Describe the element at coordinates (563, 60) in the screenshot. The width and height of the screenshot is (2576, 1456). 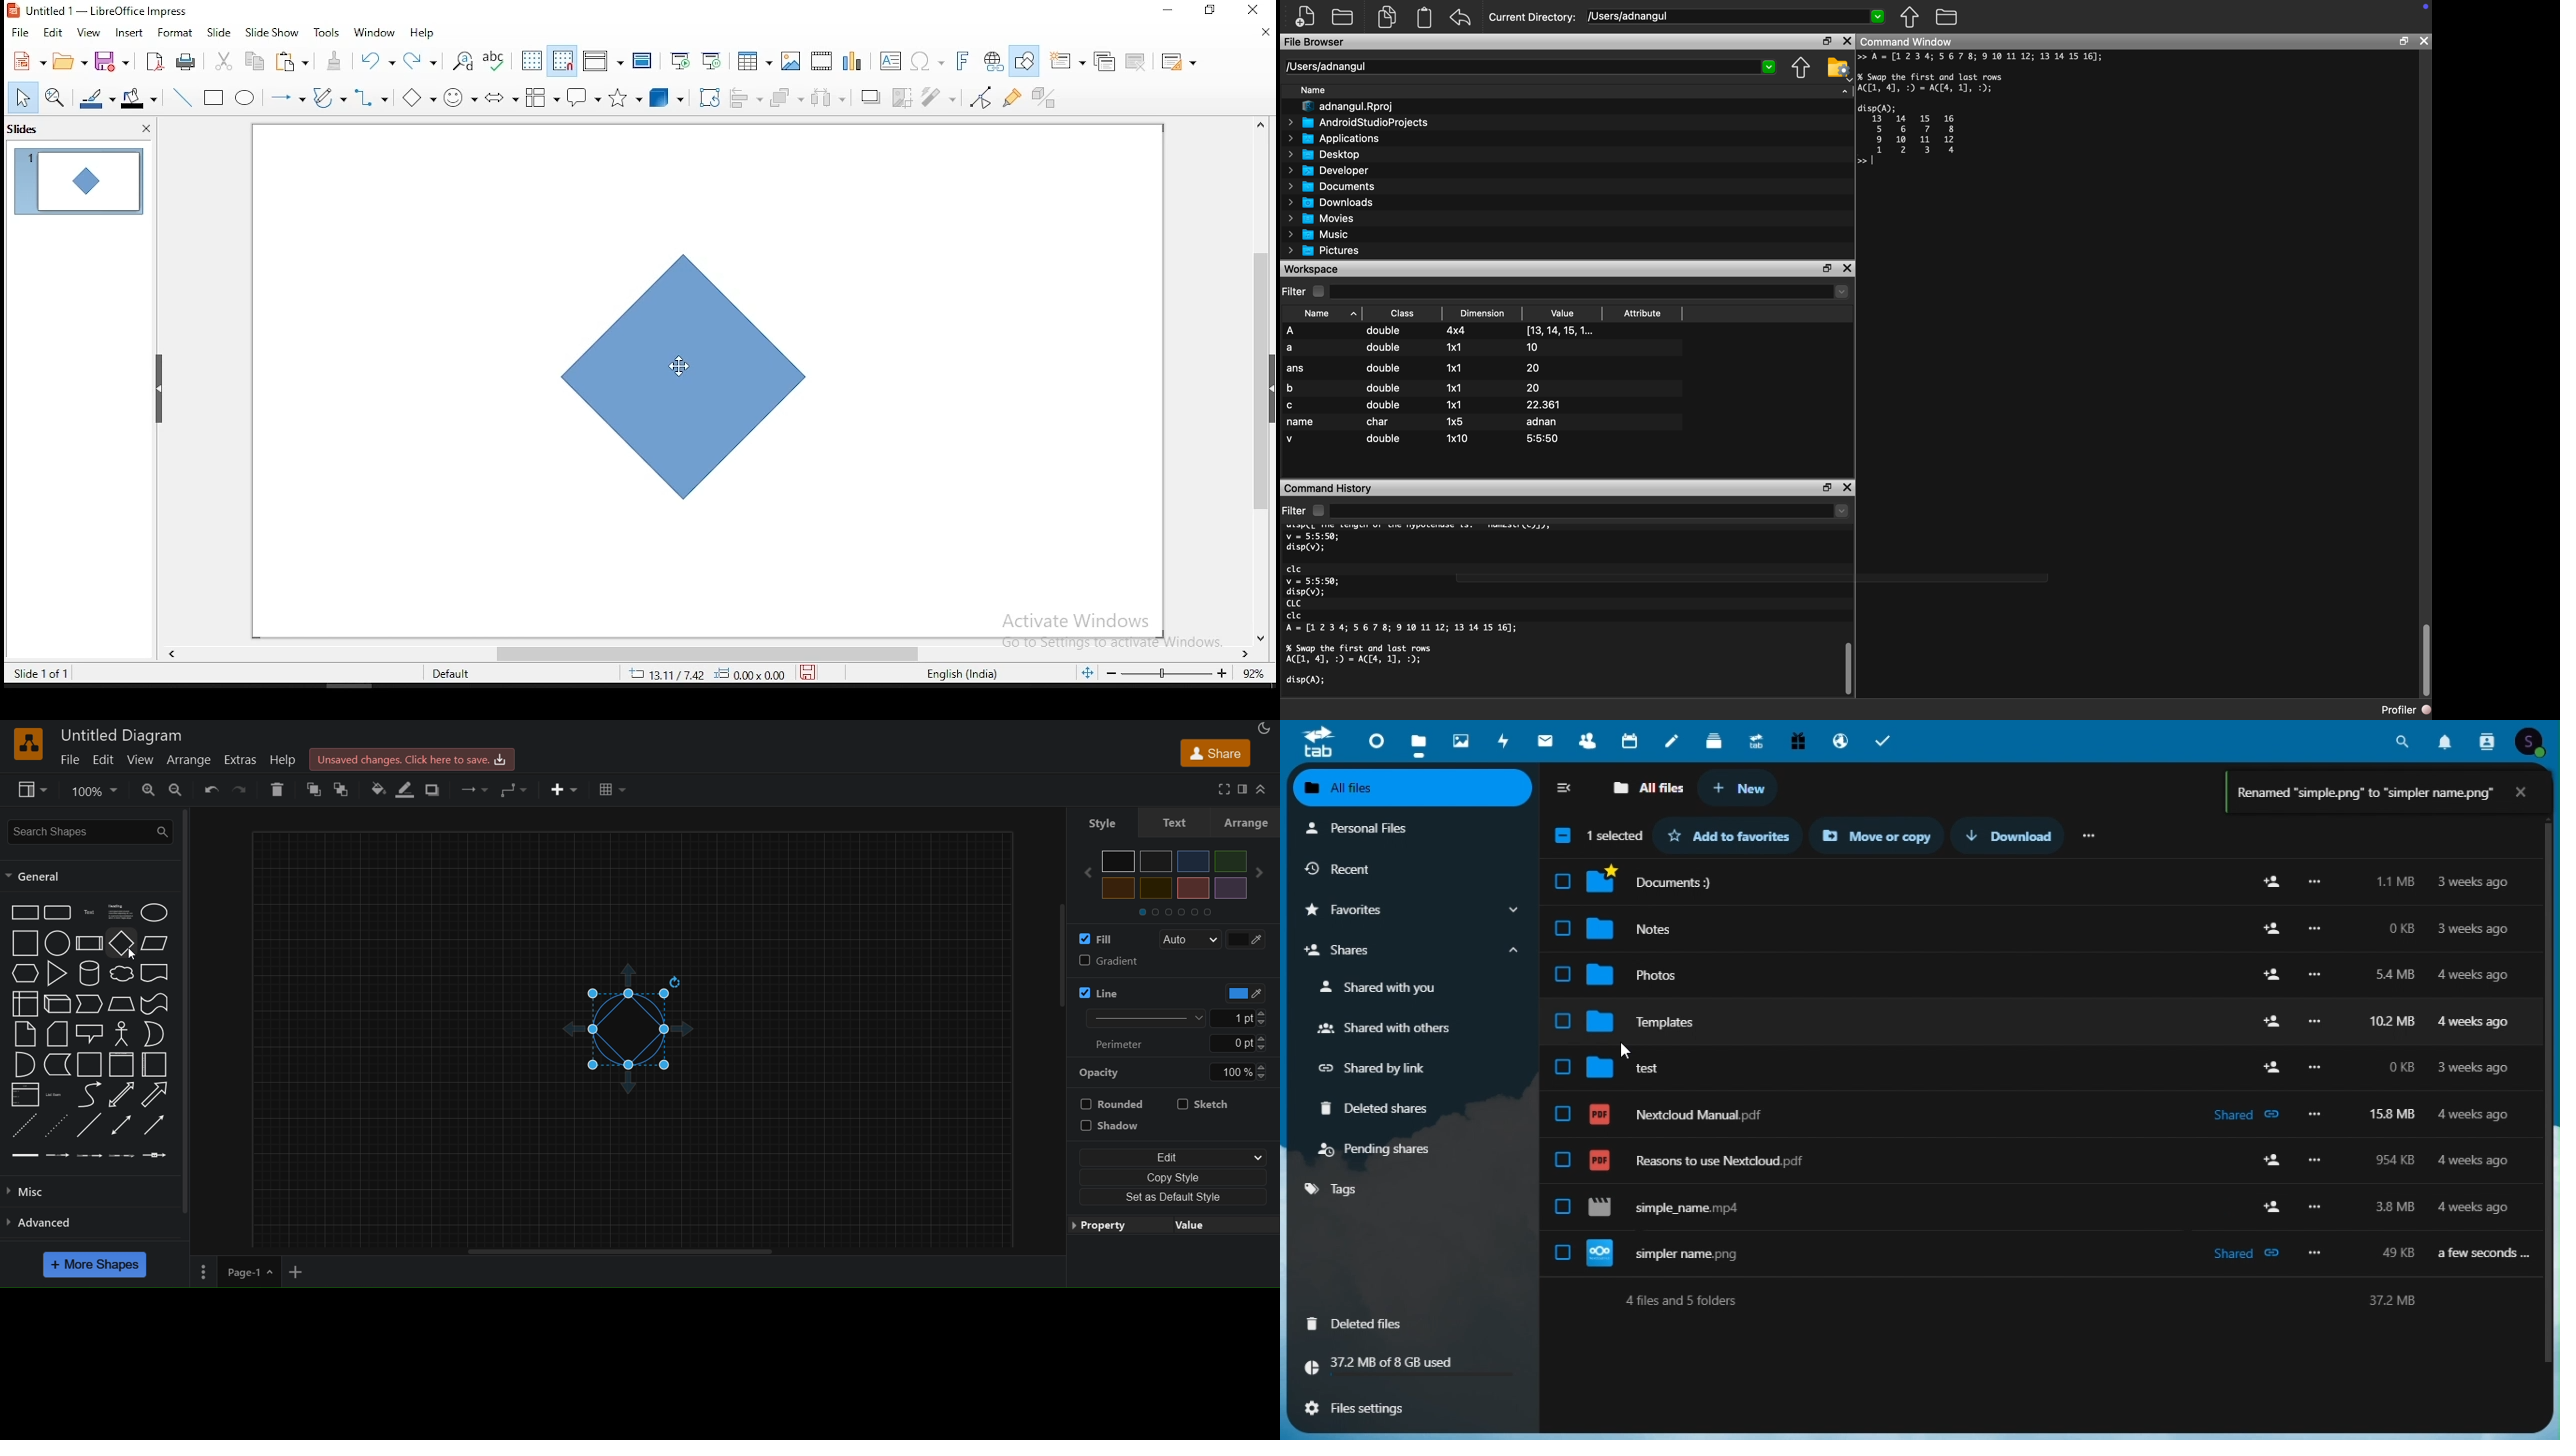
I see `snap to grid` at that location.